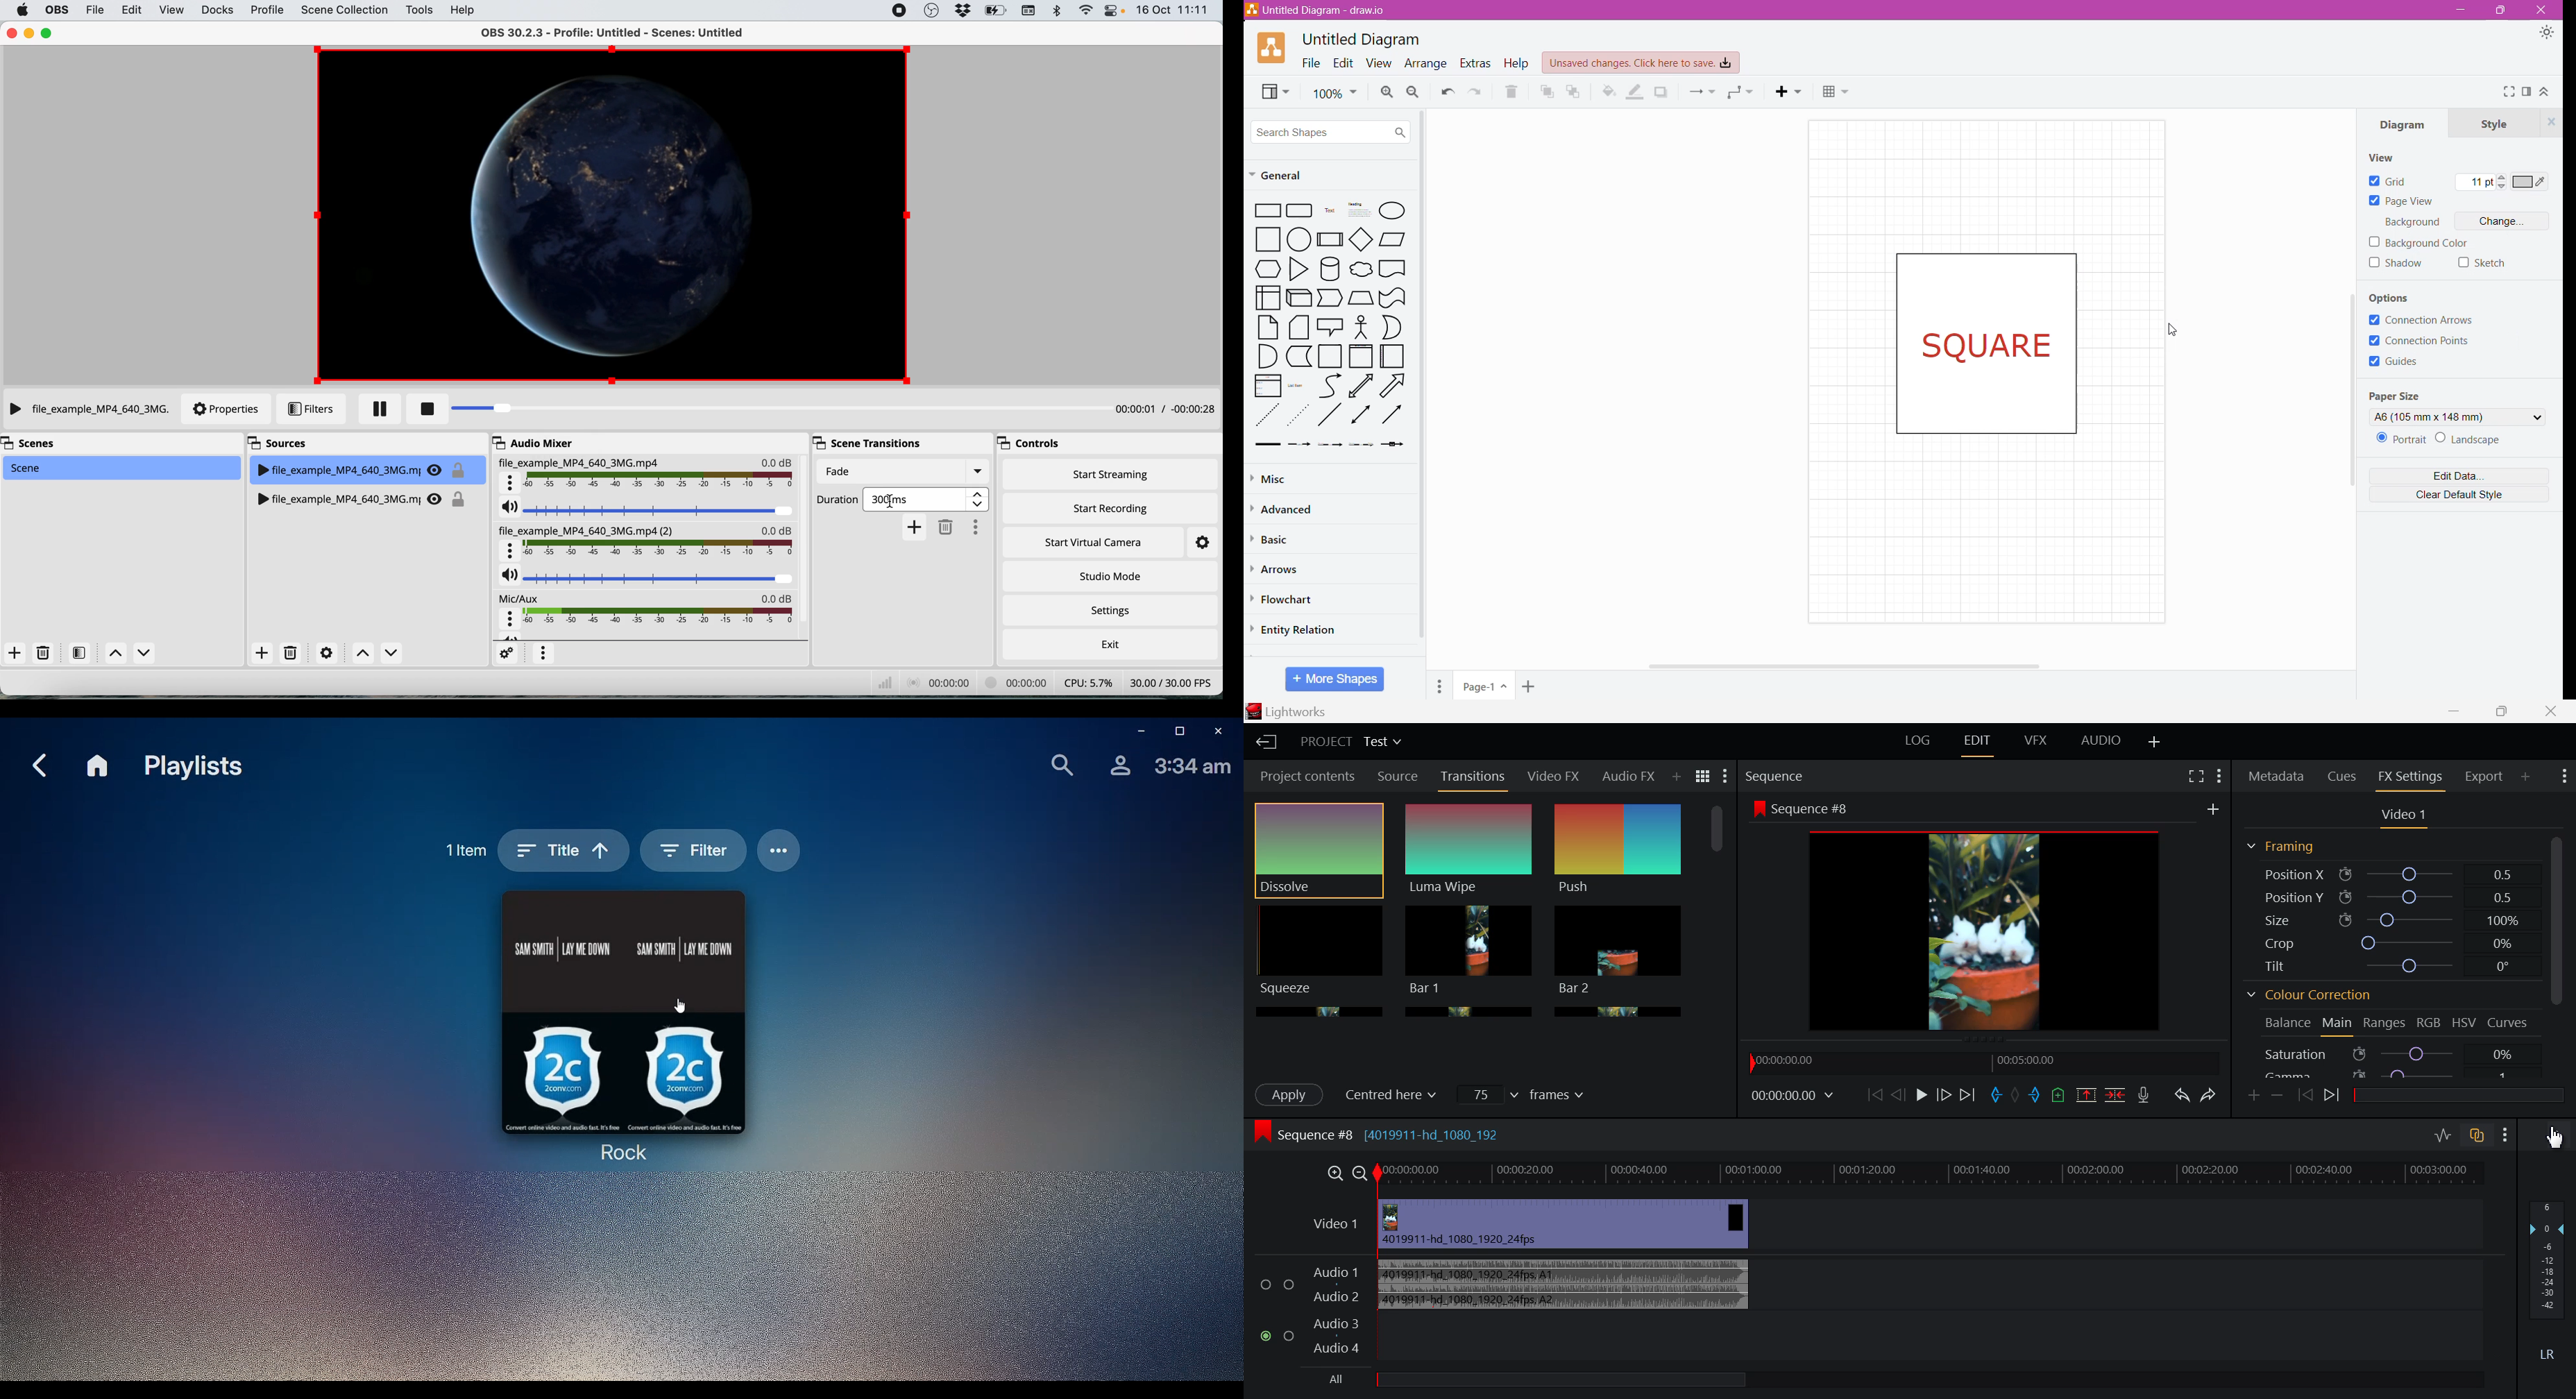 The width and height of the screenshot is (2576, 1400). I want to click on Thick Arrow, so click(1264, 445).